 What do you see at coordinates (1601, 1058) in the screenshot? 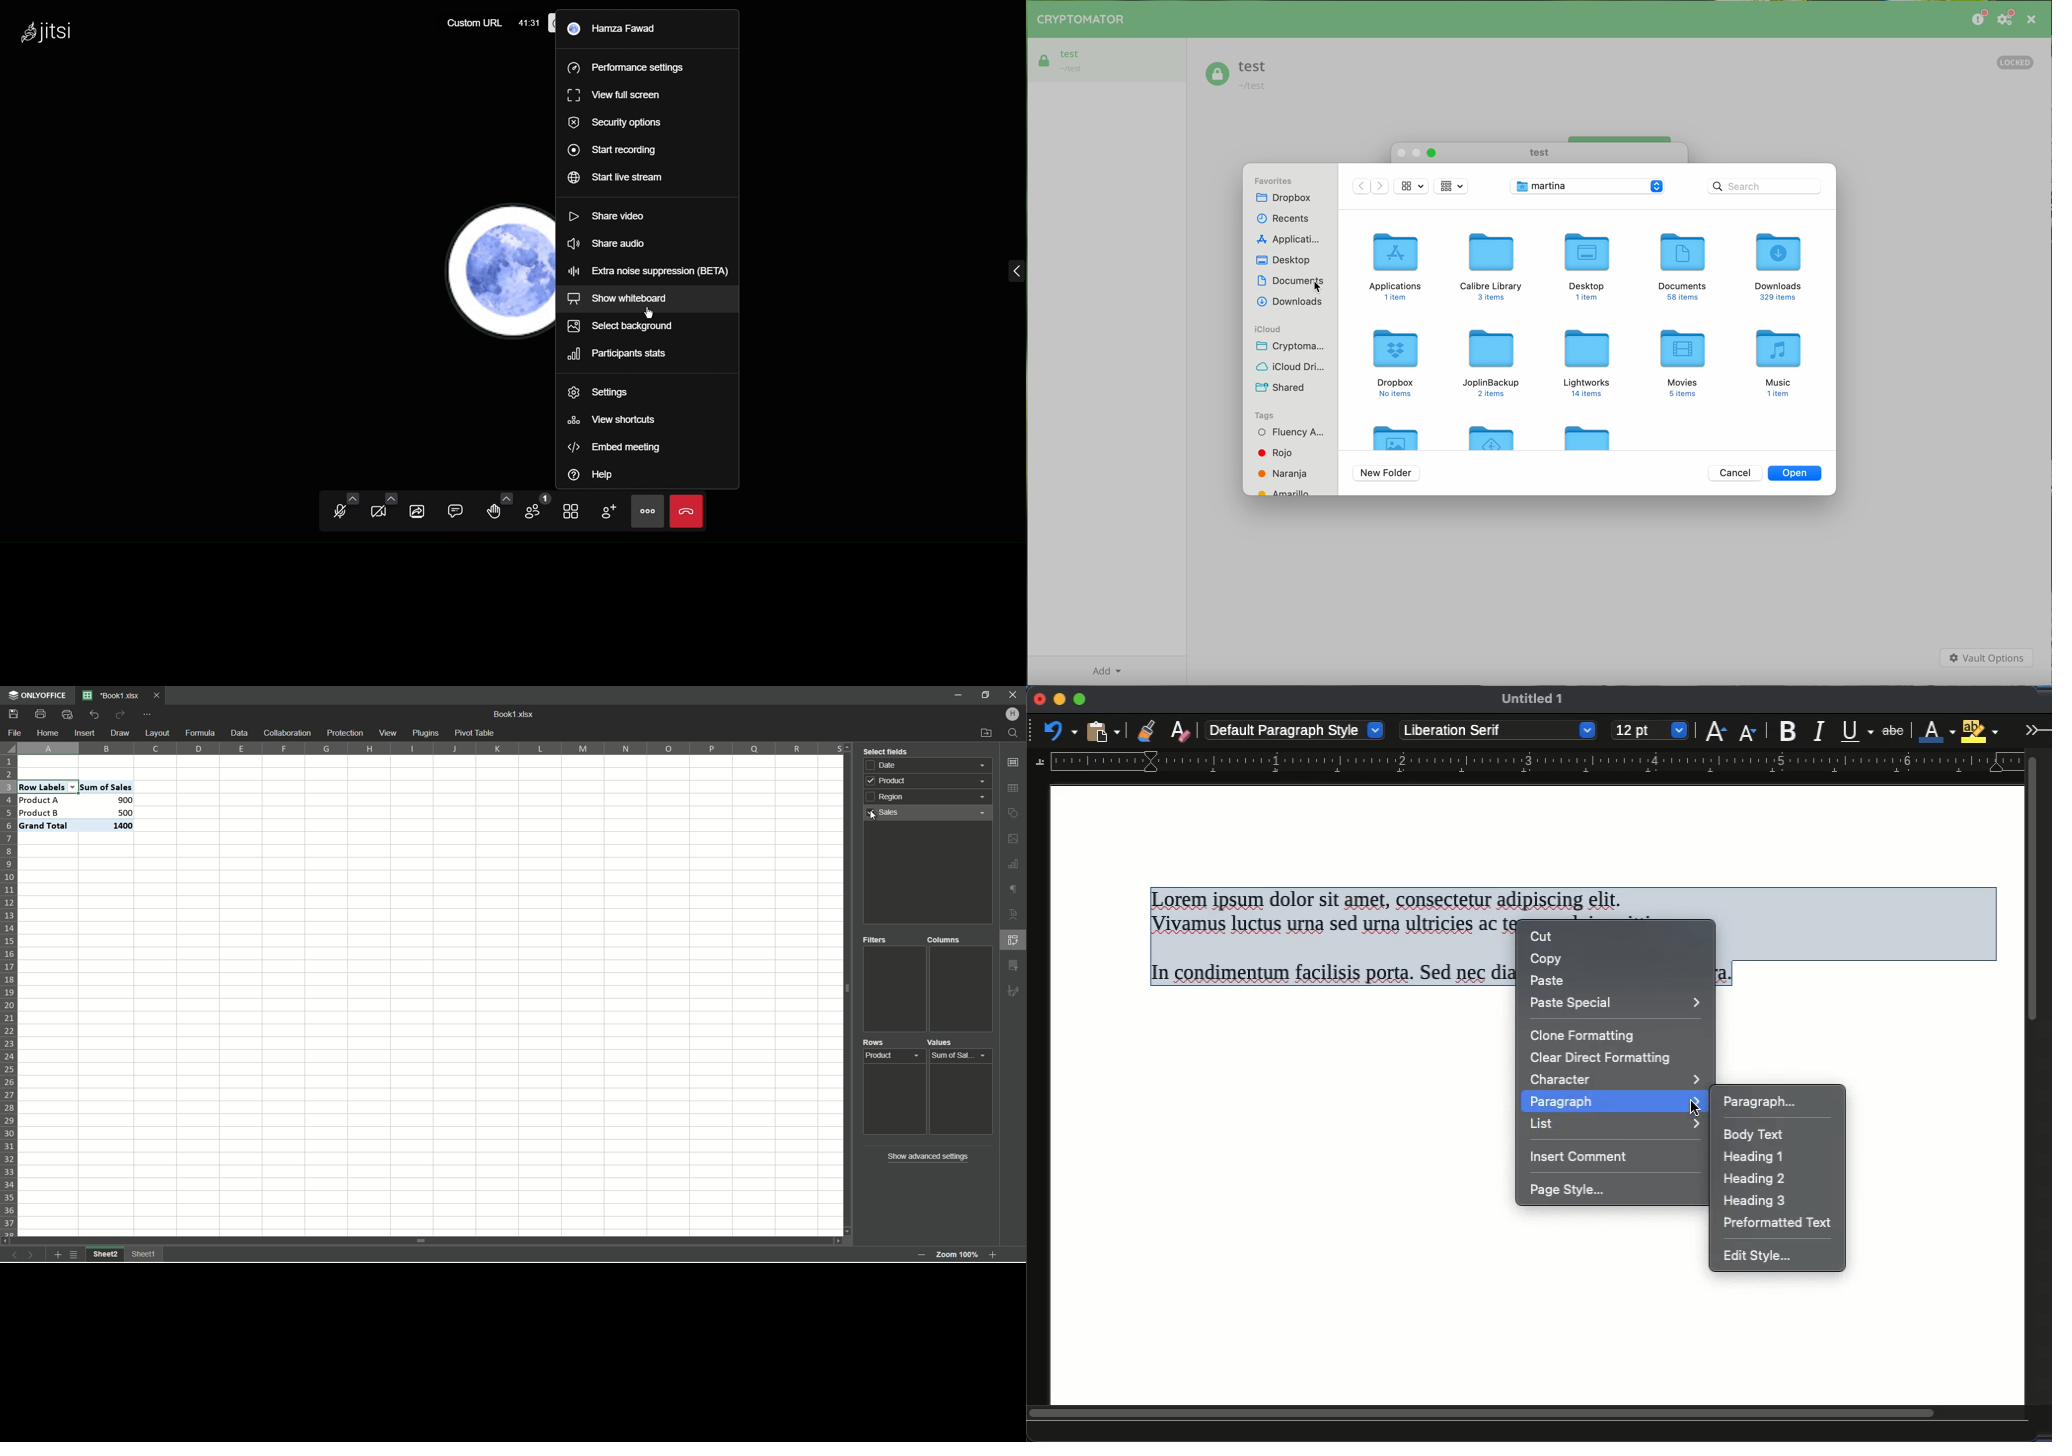
I see `clear direct formatting` at bounding box center [1601, 1058].